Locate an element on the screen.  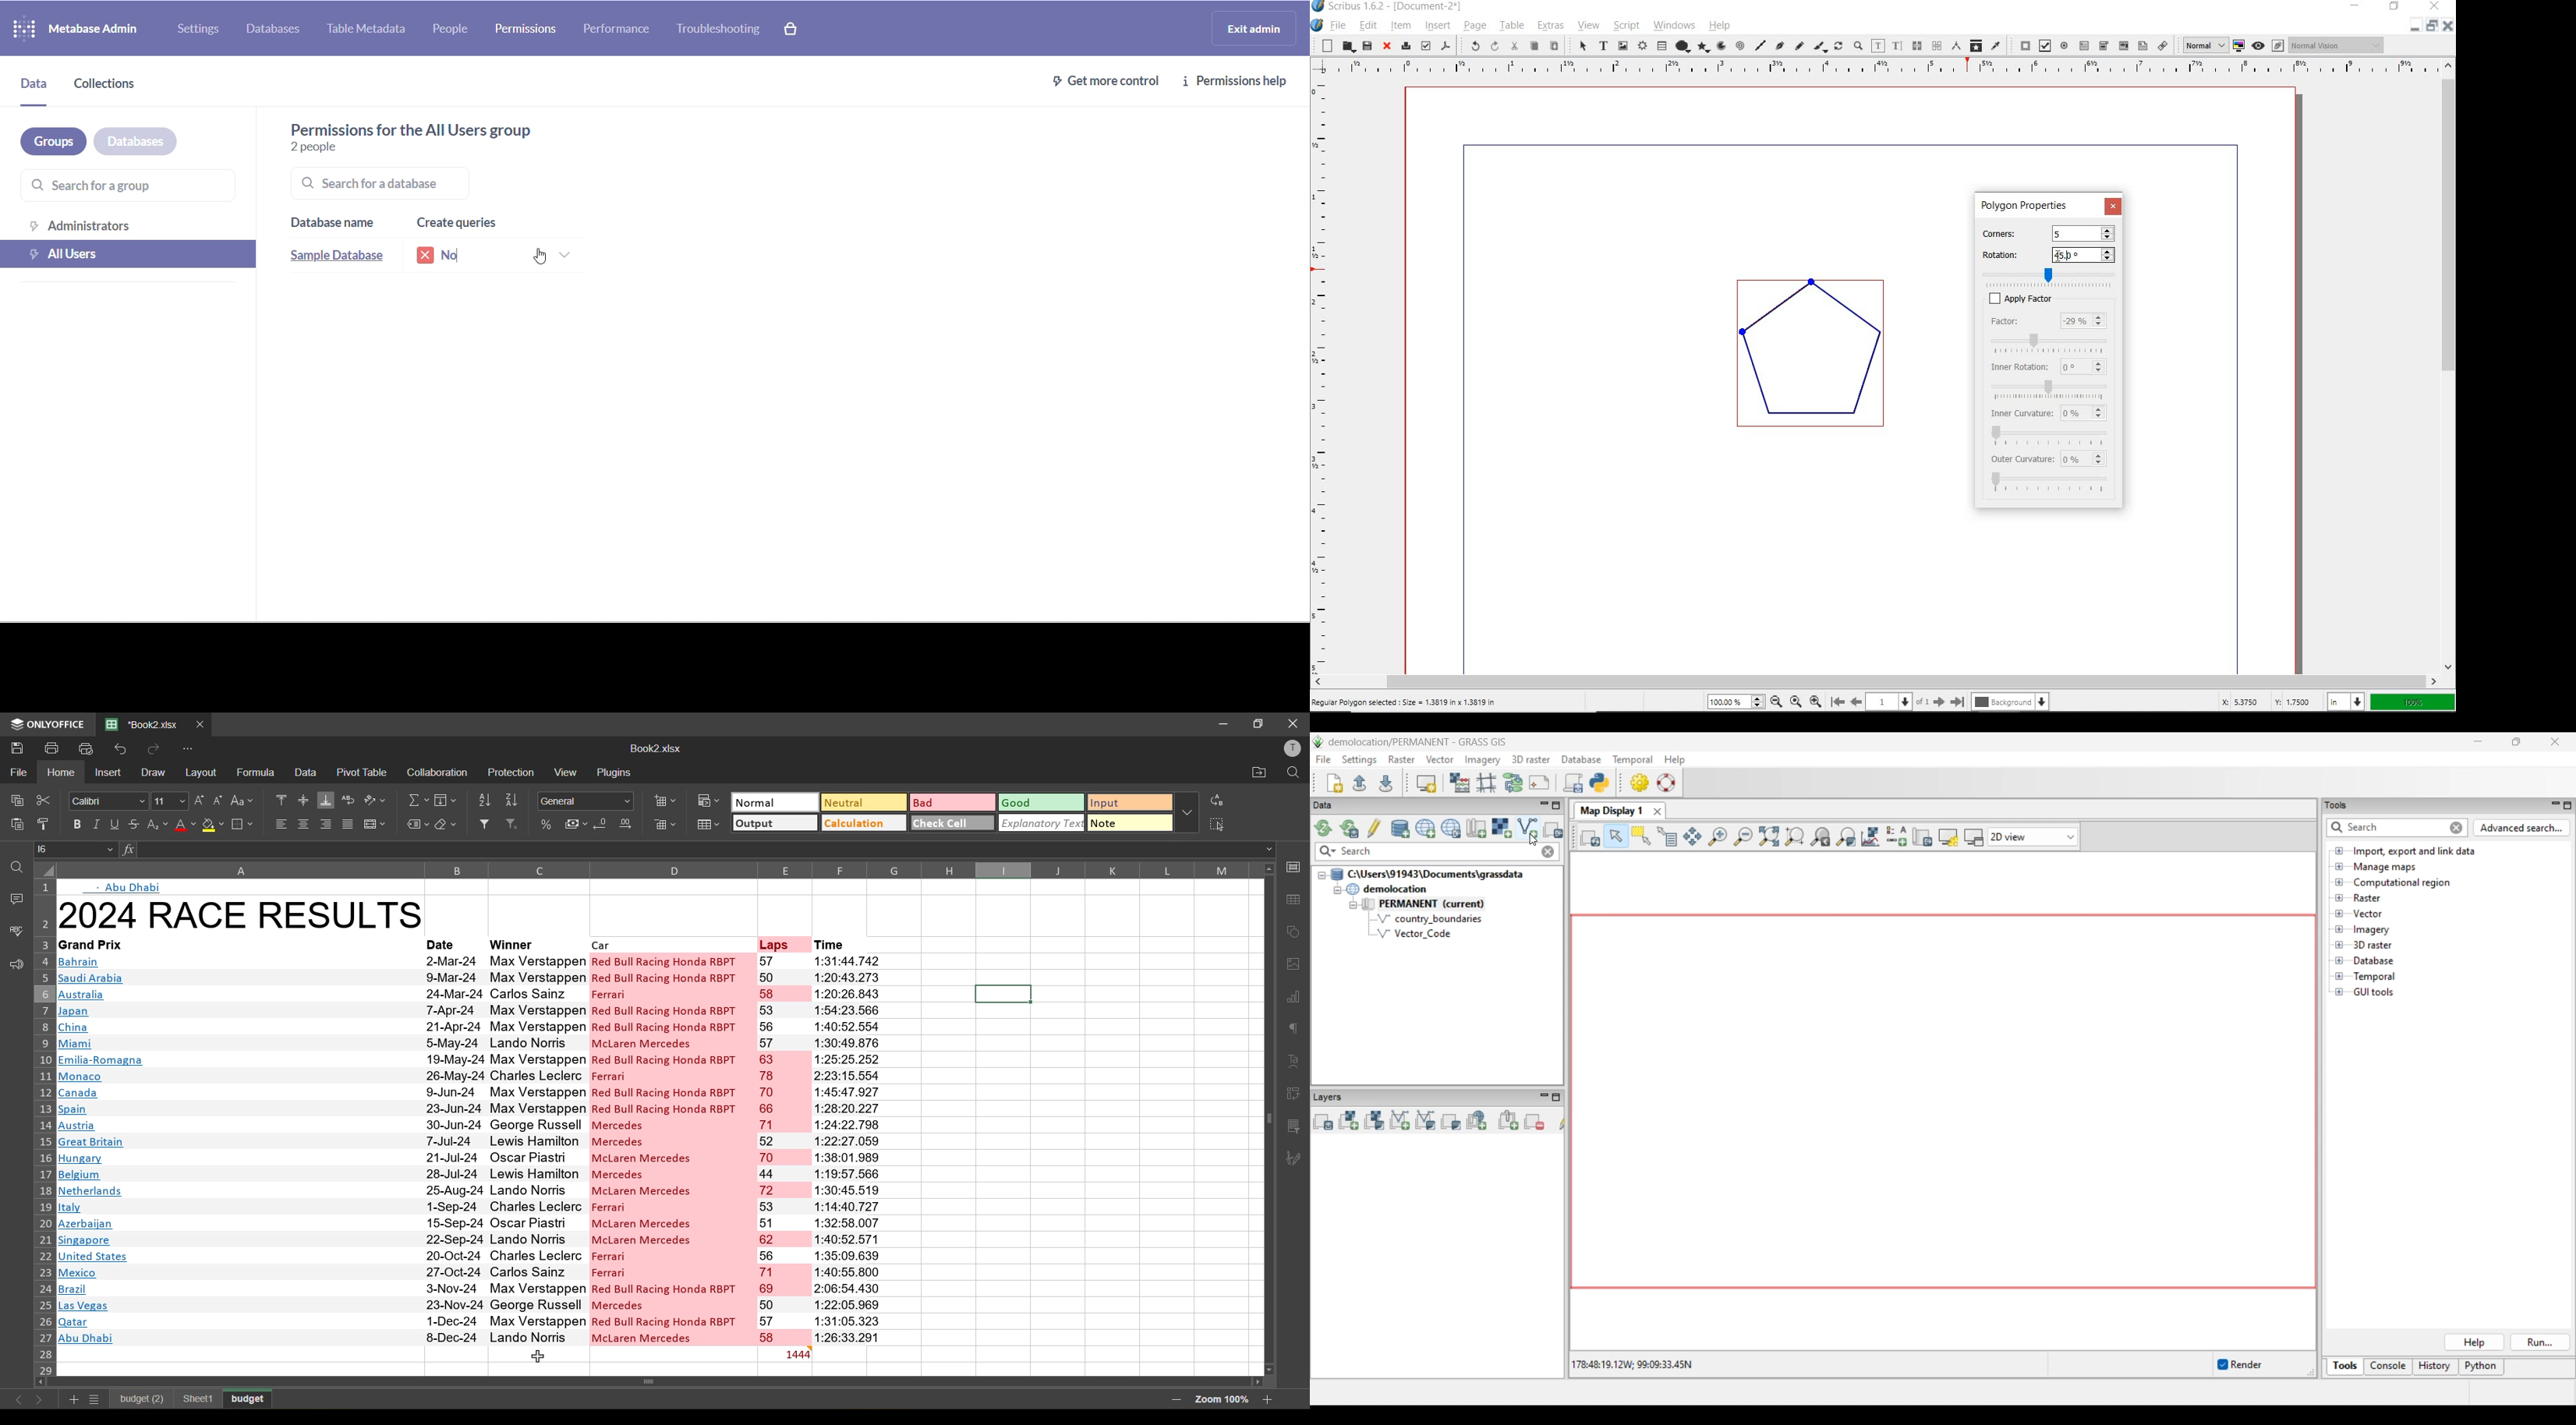
redo is located at coordinates (154, 748).